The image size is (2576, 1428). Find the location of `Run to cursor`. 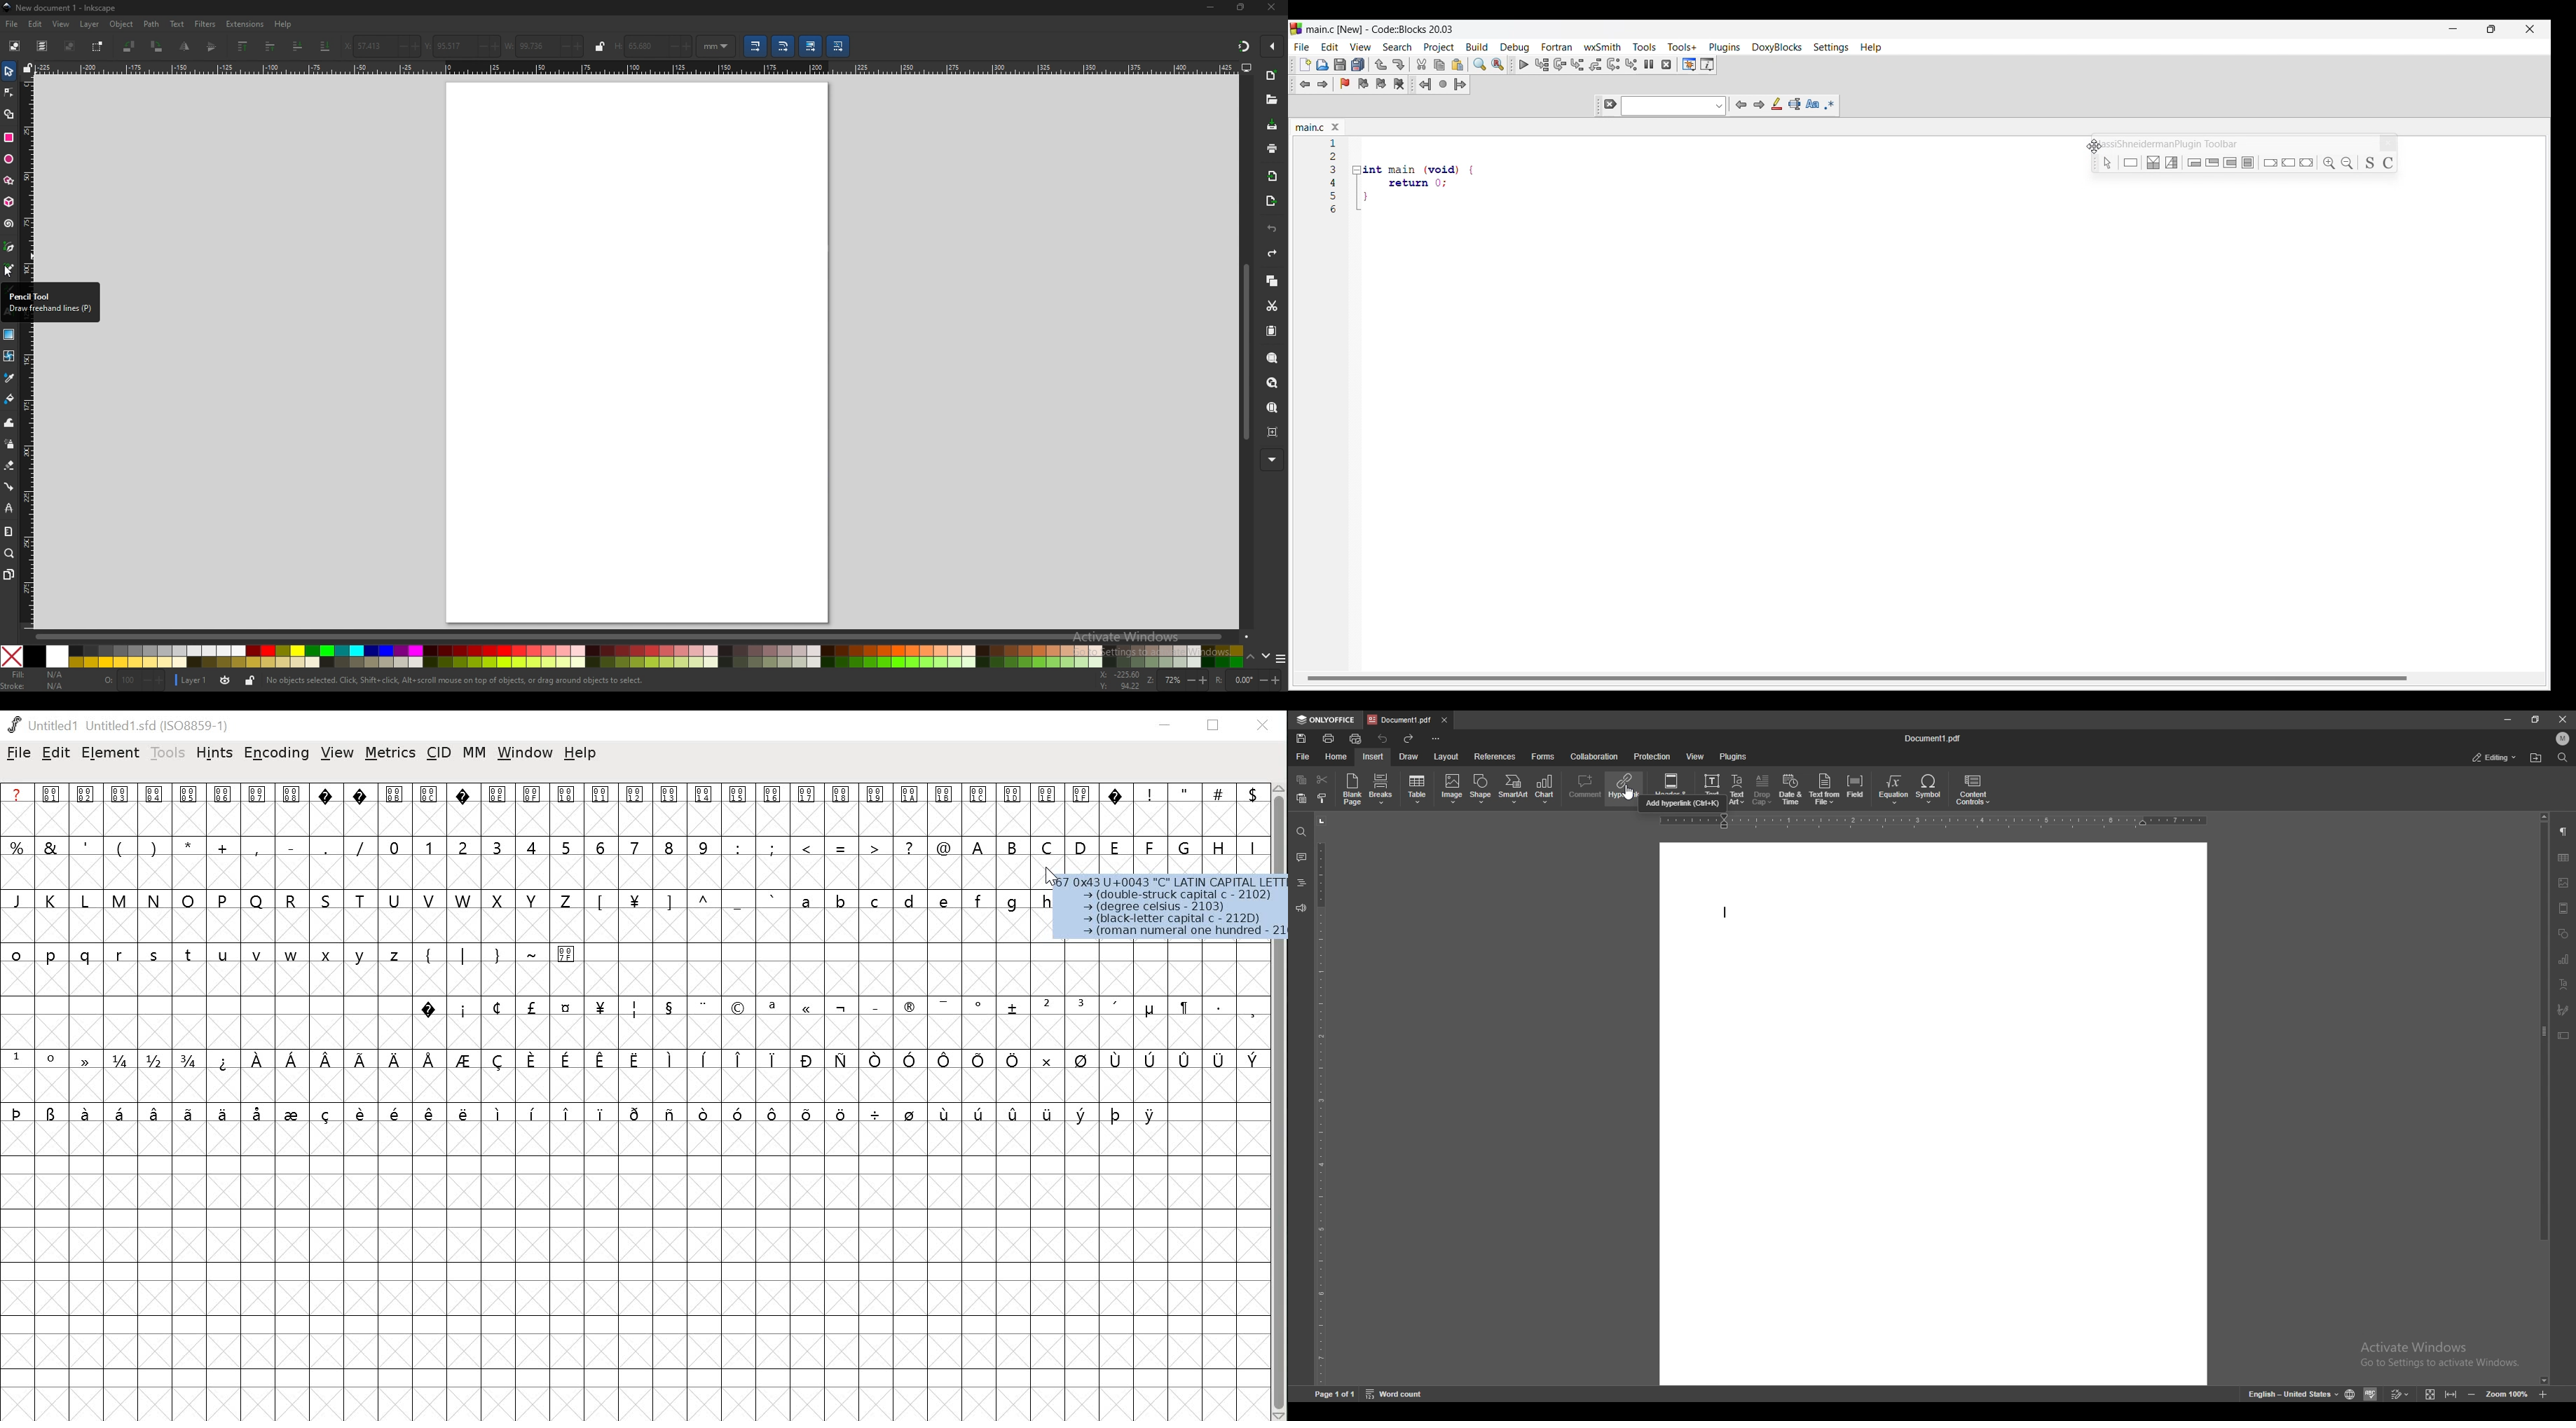

Run to cursor is located at coordinates (1542, 65).